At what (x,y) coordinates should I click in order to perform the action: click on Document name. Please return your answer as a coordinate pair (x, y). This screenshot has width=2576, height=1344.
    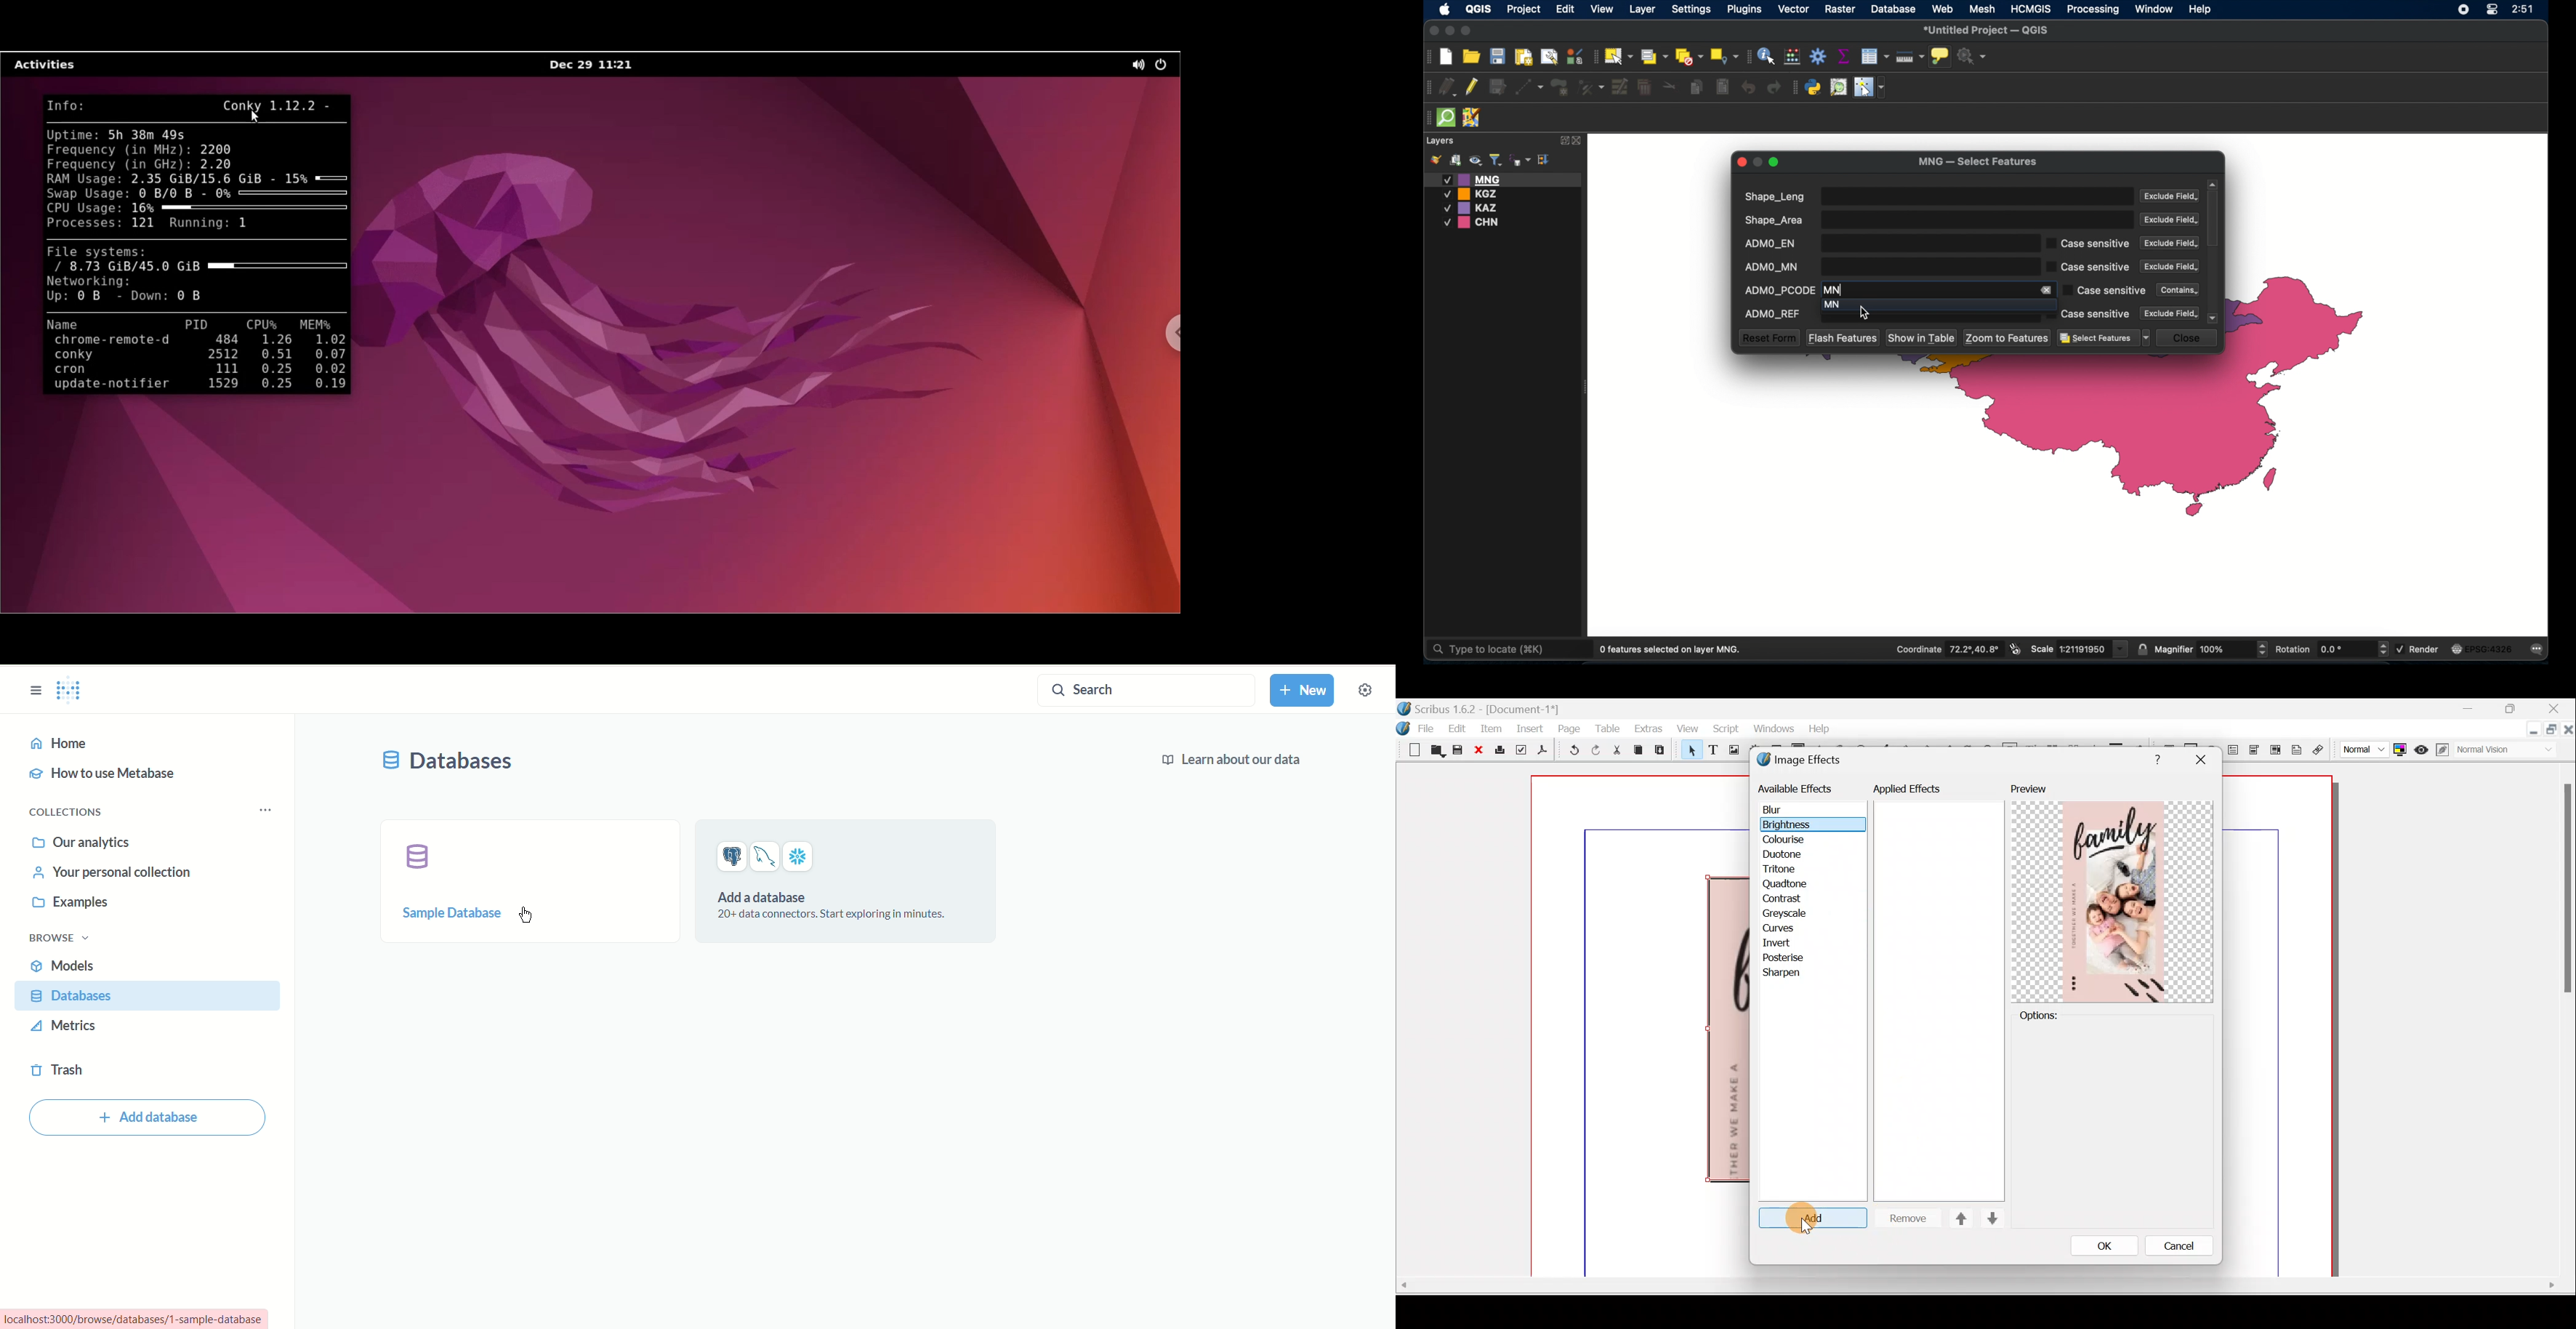
    Looking at the image, I should click on (1480, 708).